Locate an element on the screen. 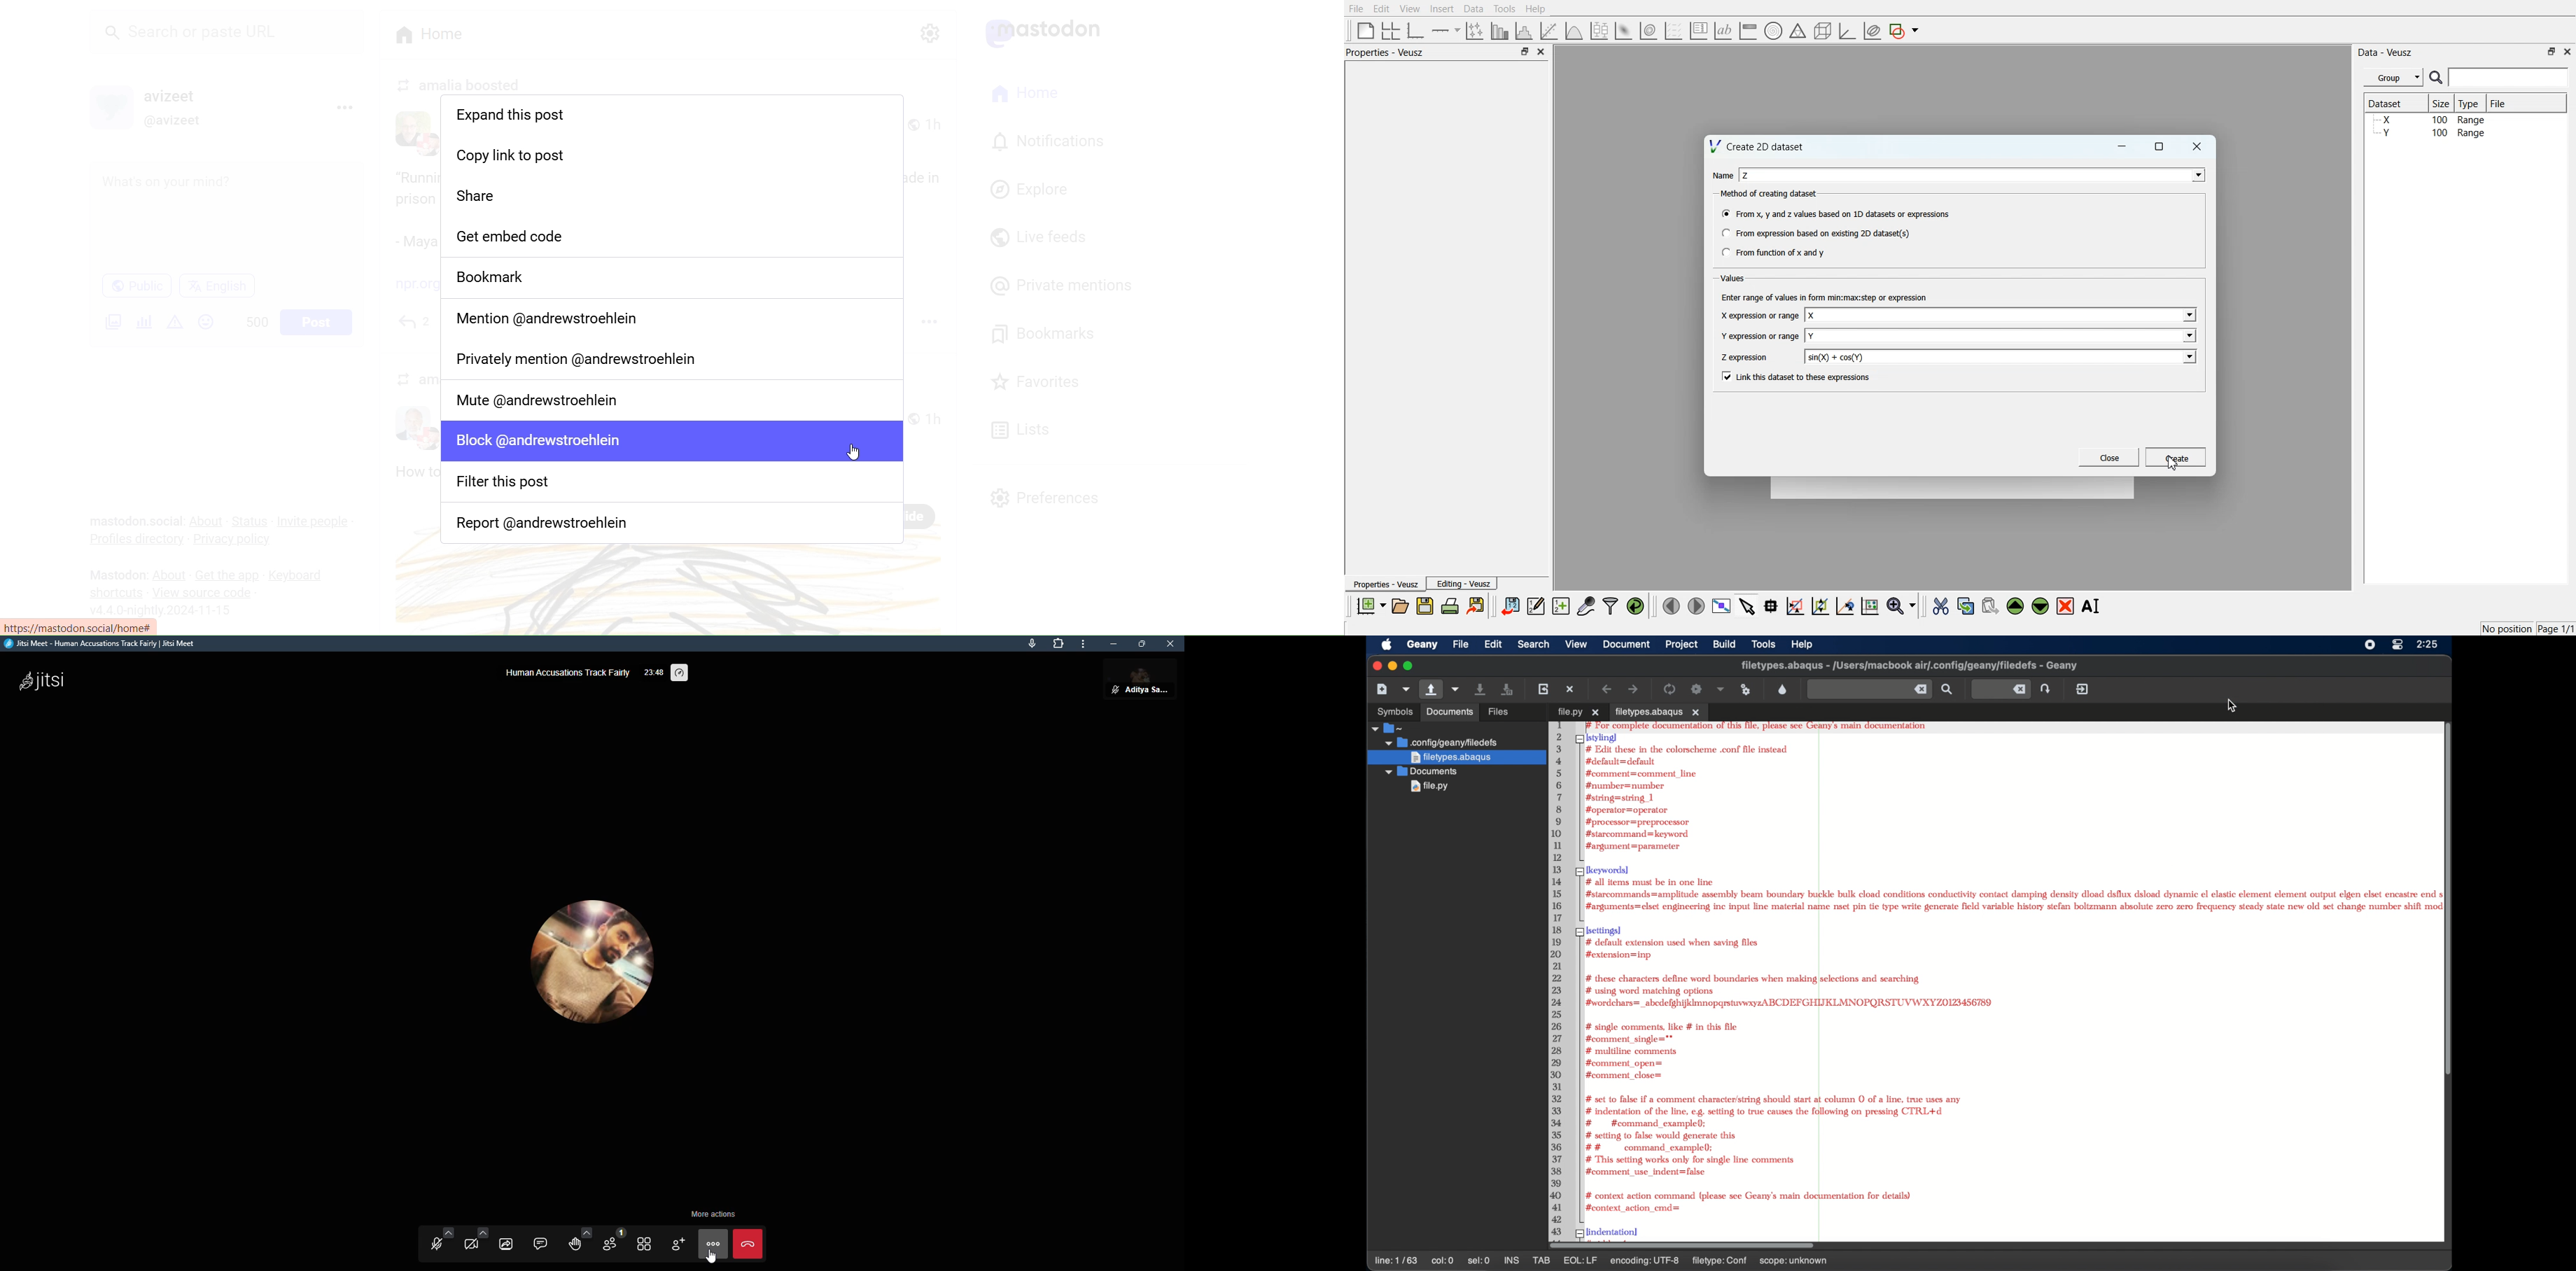 The width and height of the screenshot is (2576, 1288). Enter name is located at coordinates (2003, 335).